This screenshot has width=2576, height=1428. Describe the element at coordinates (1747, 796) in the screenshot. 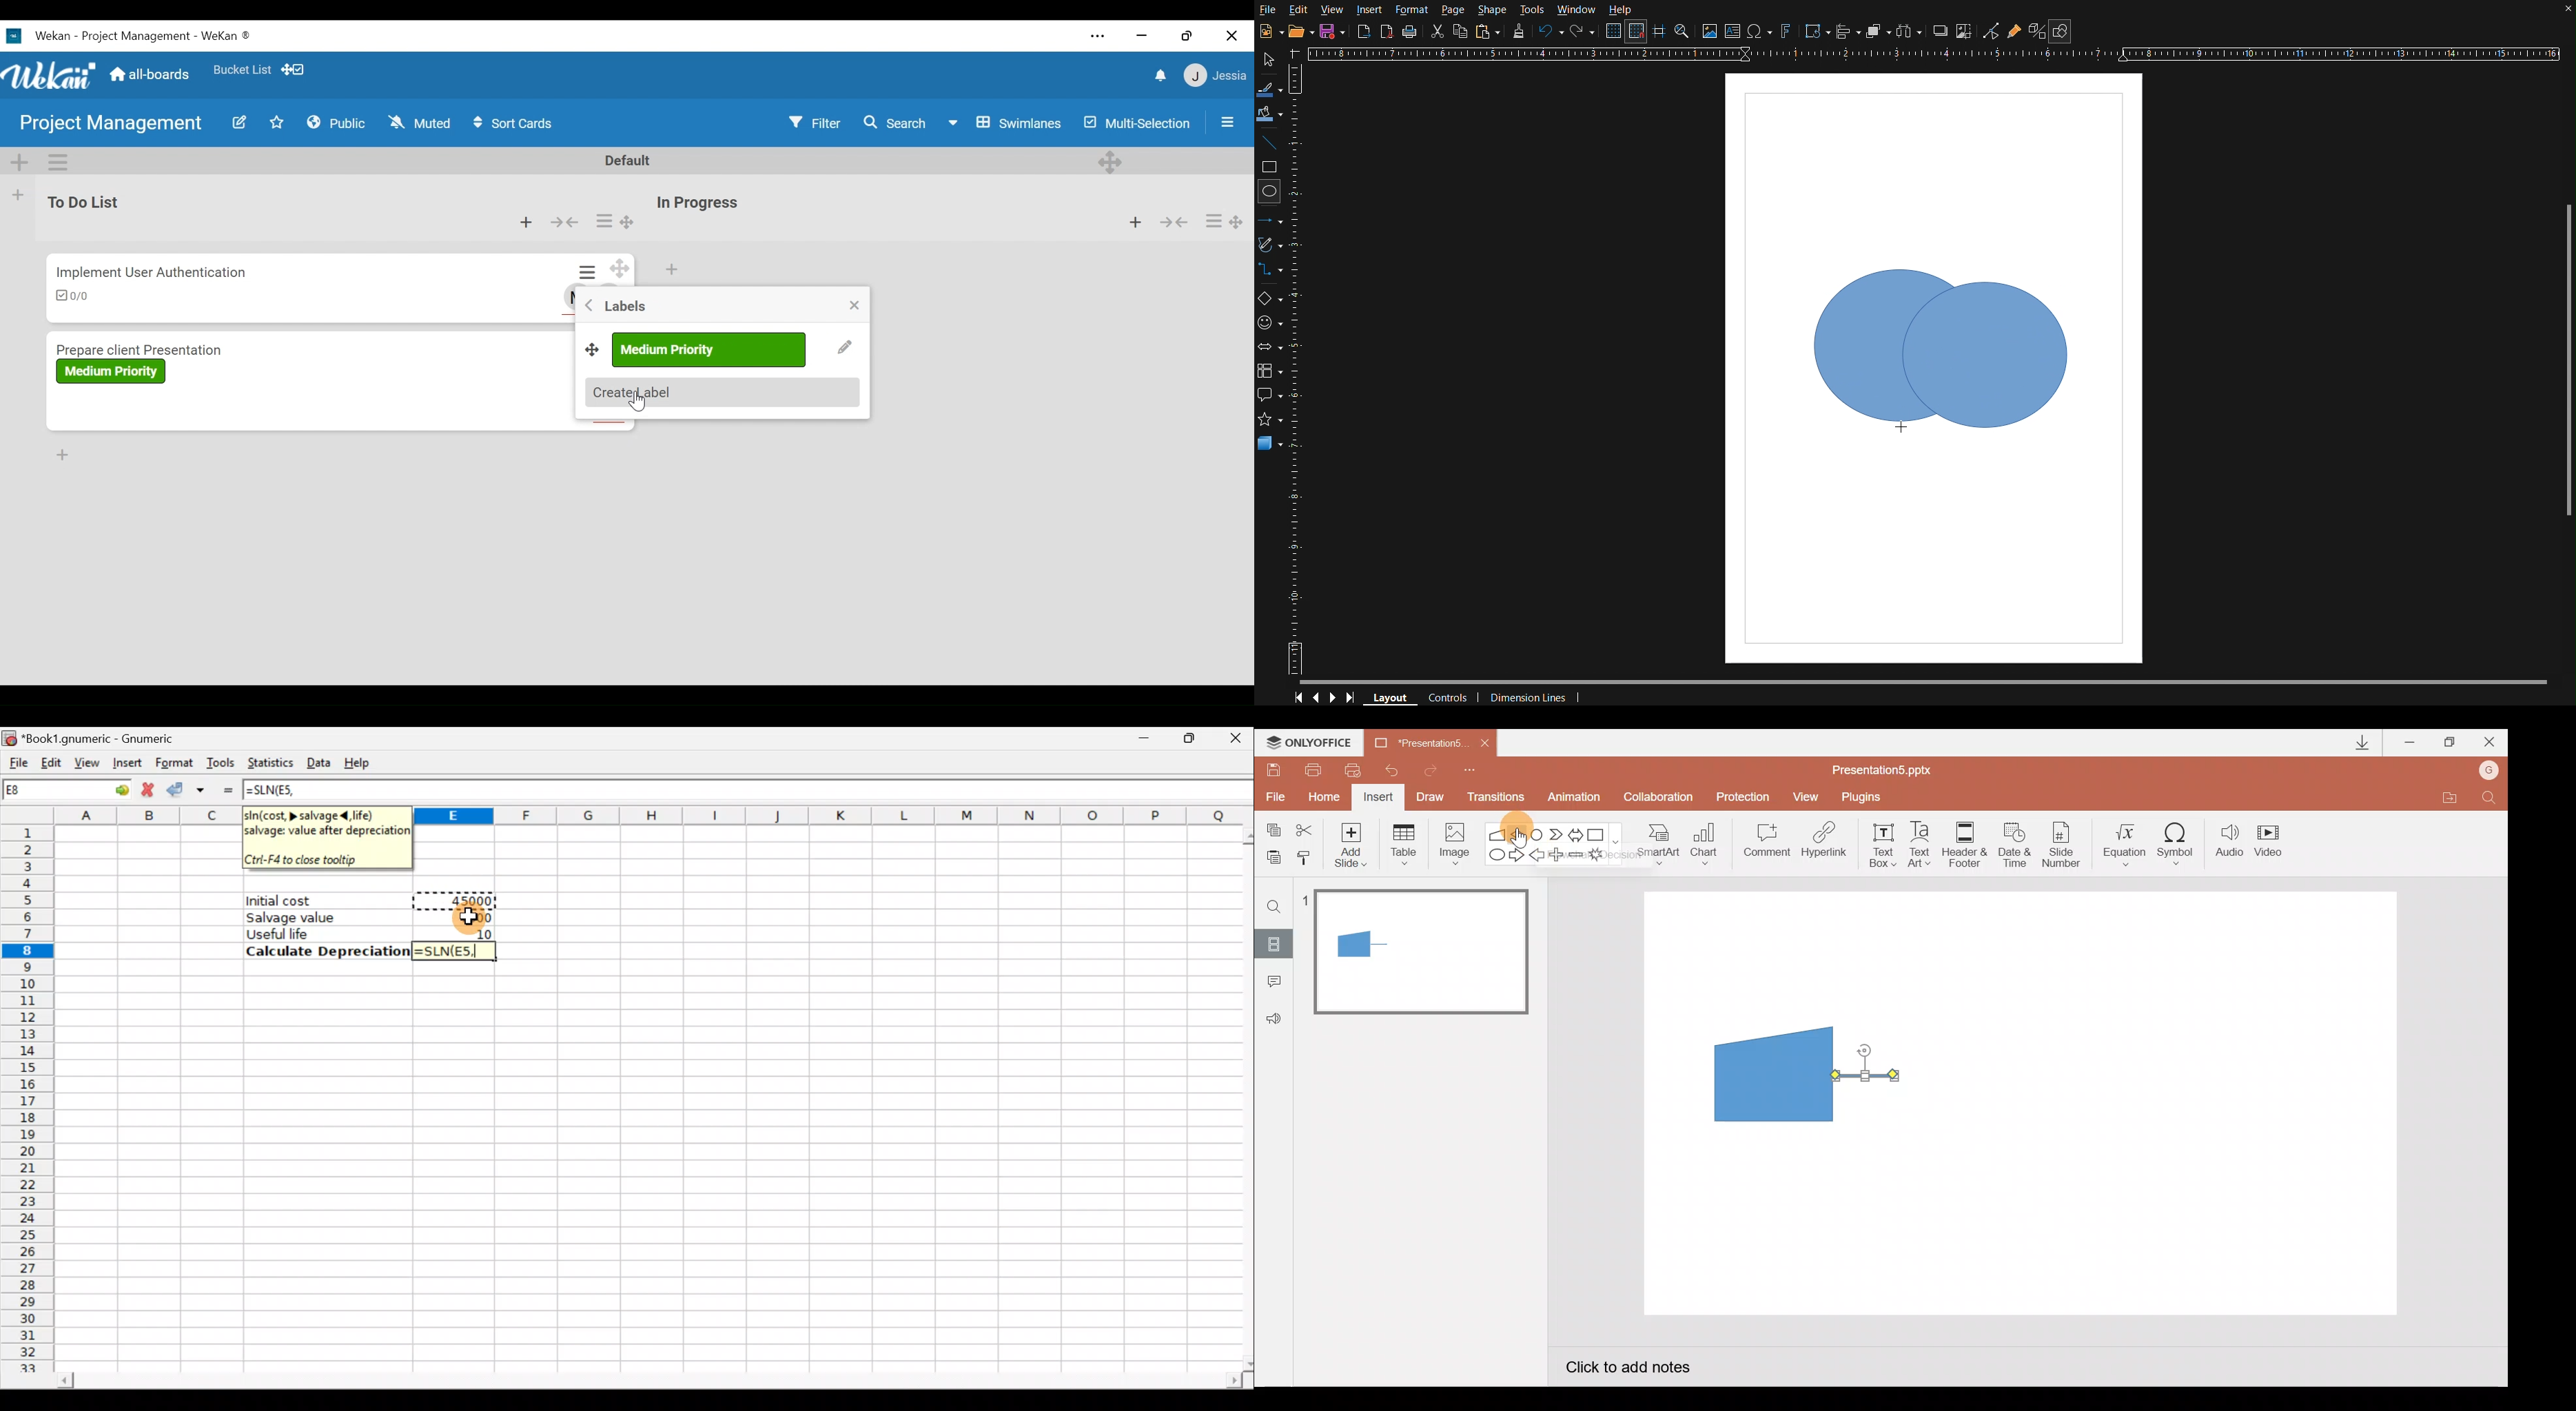

I see `Protection` at that location.